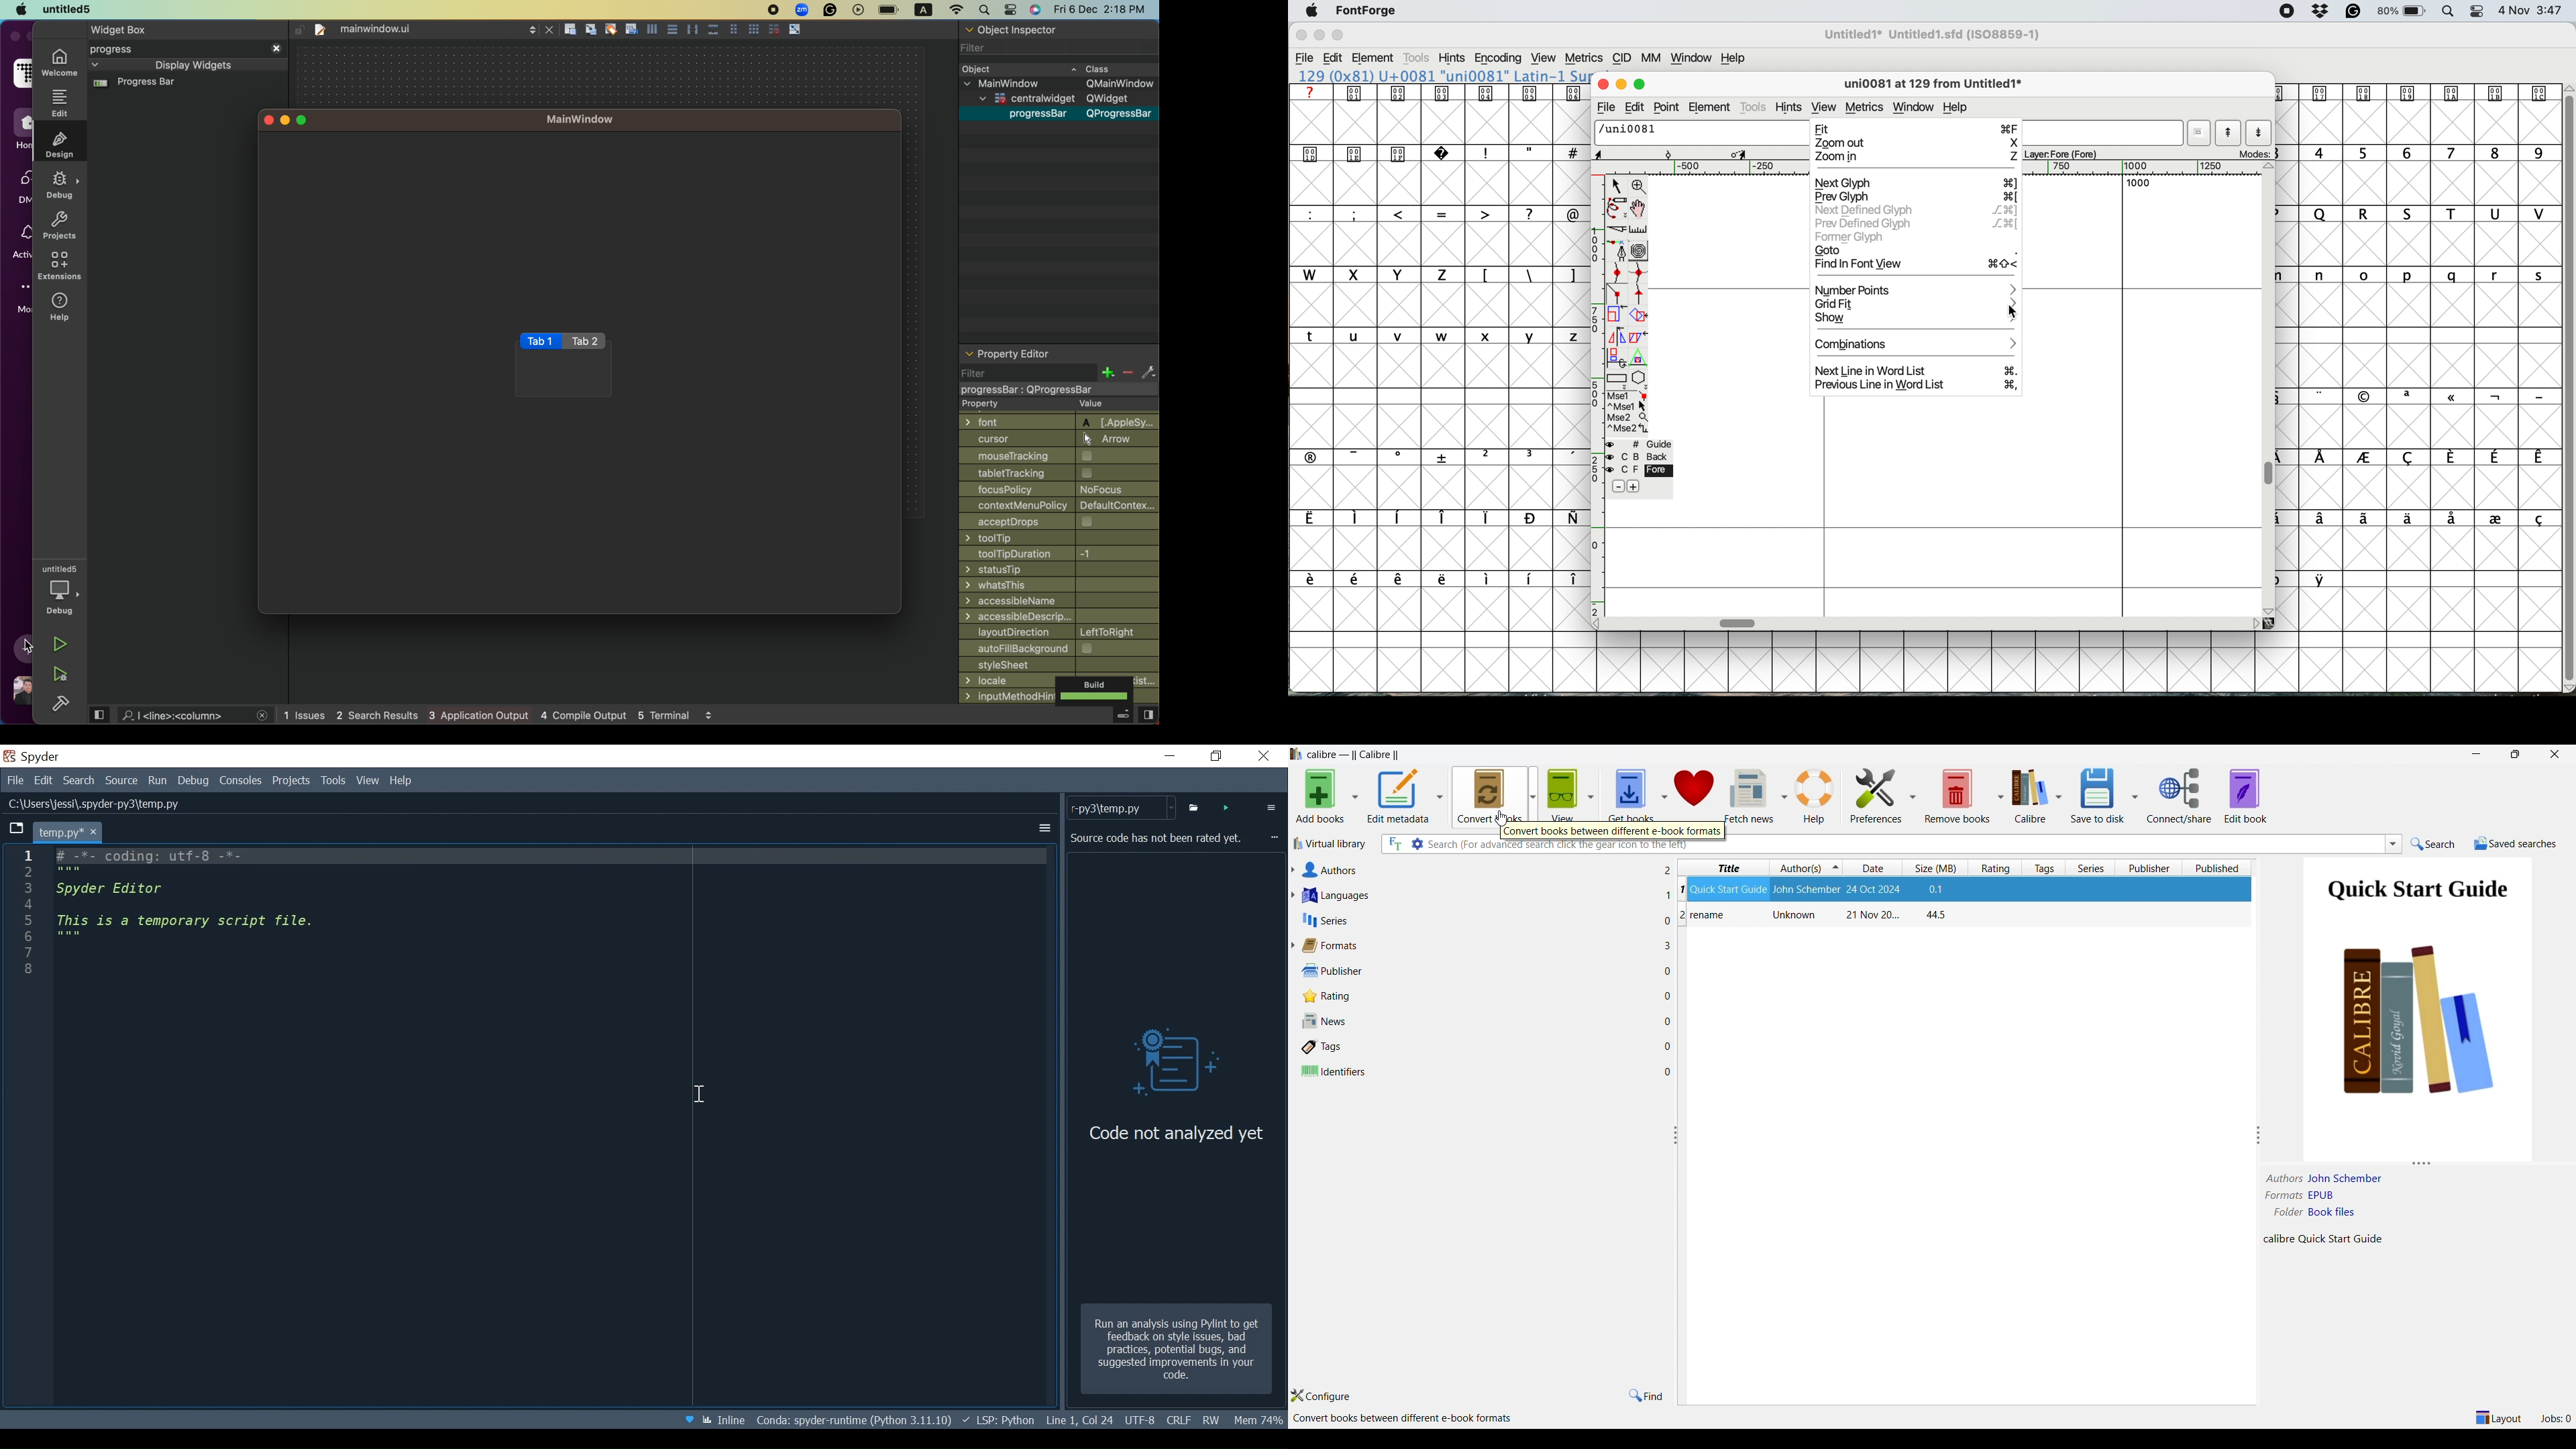 This screenshot has height=1456, width=2576. I want to click on Calibre, so click(2031, 796).